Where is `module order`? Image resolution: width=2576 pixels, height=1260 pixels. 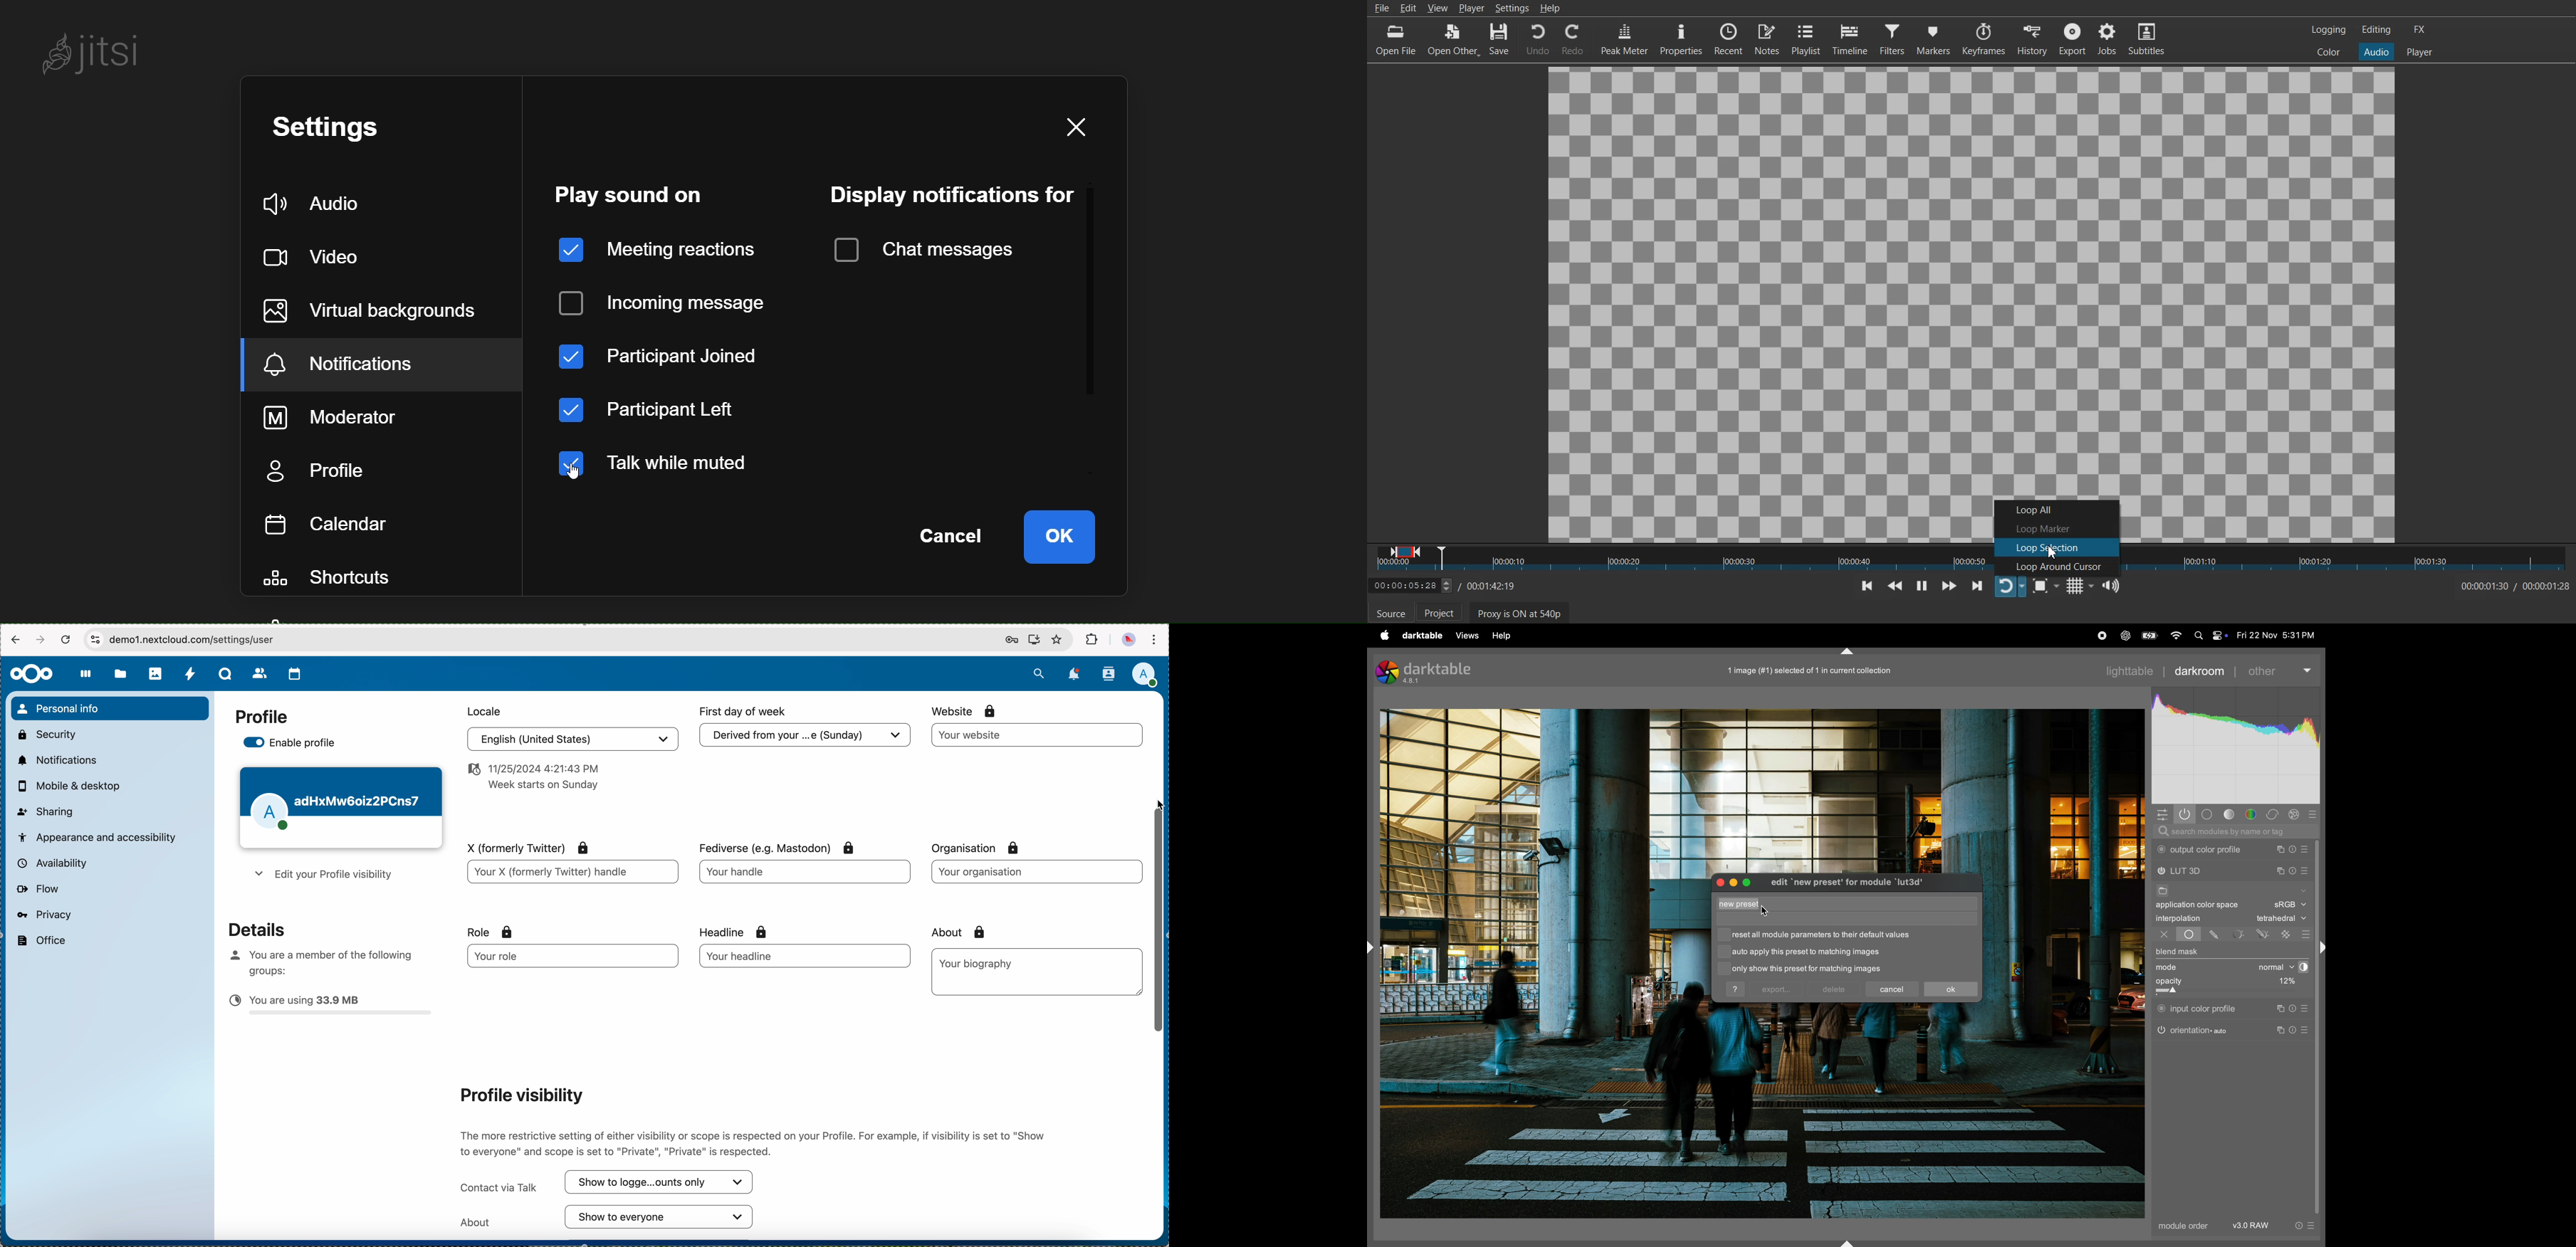 module order is located at coordinates (2181, 1227).